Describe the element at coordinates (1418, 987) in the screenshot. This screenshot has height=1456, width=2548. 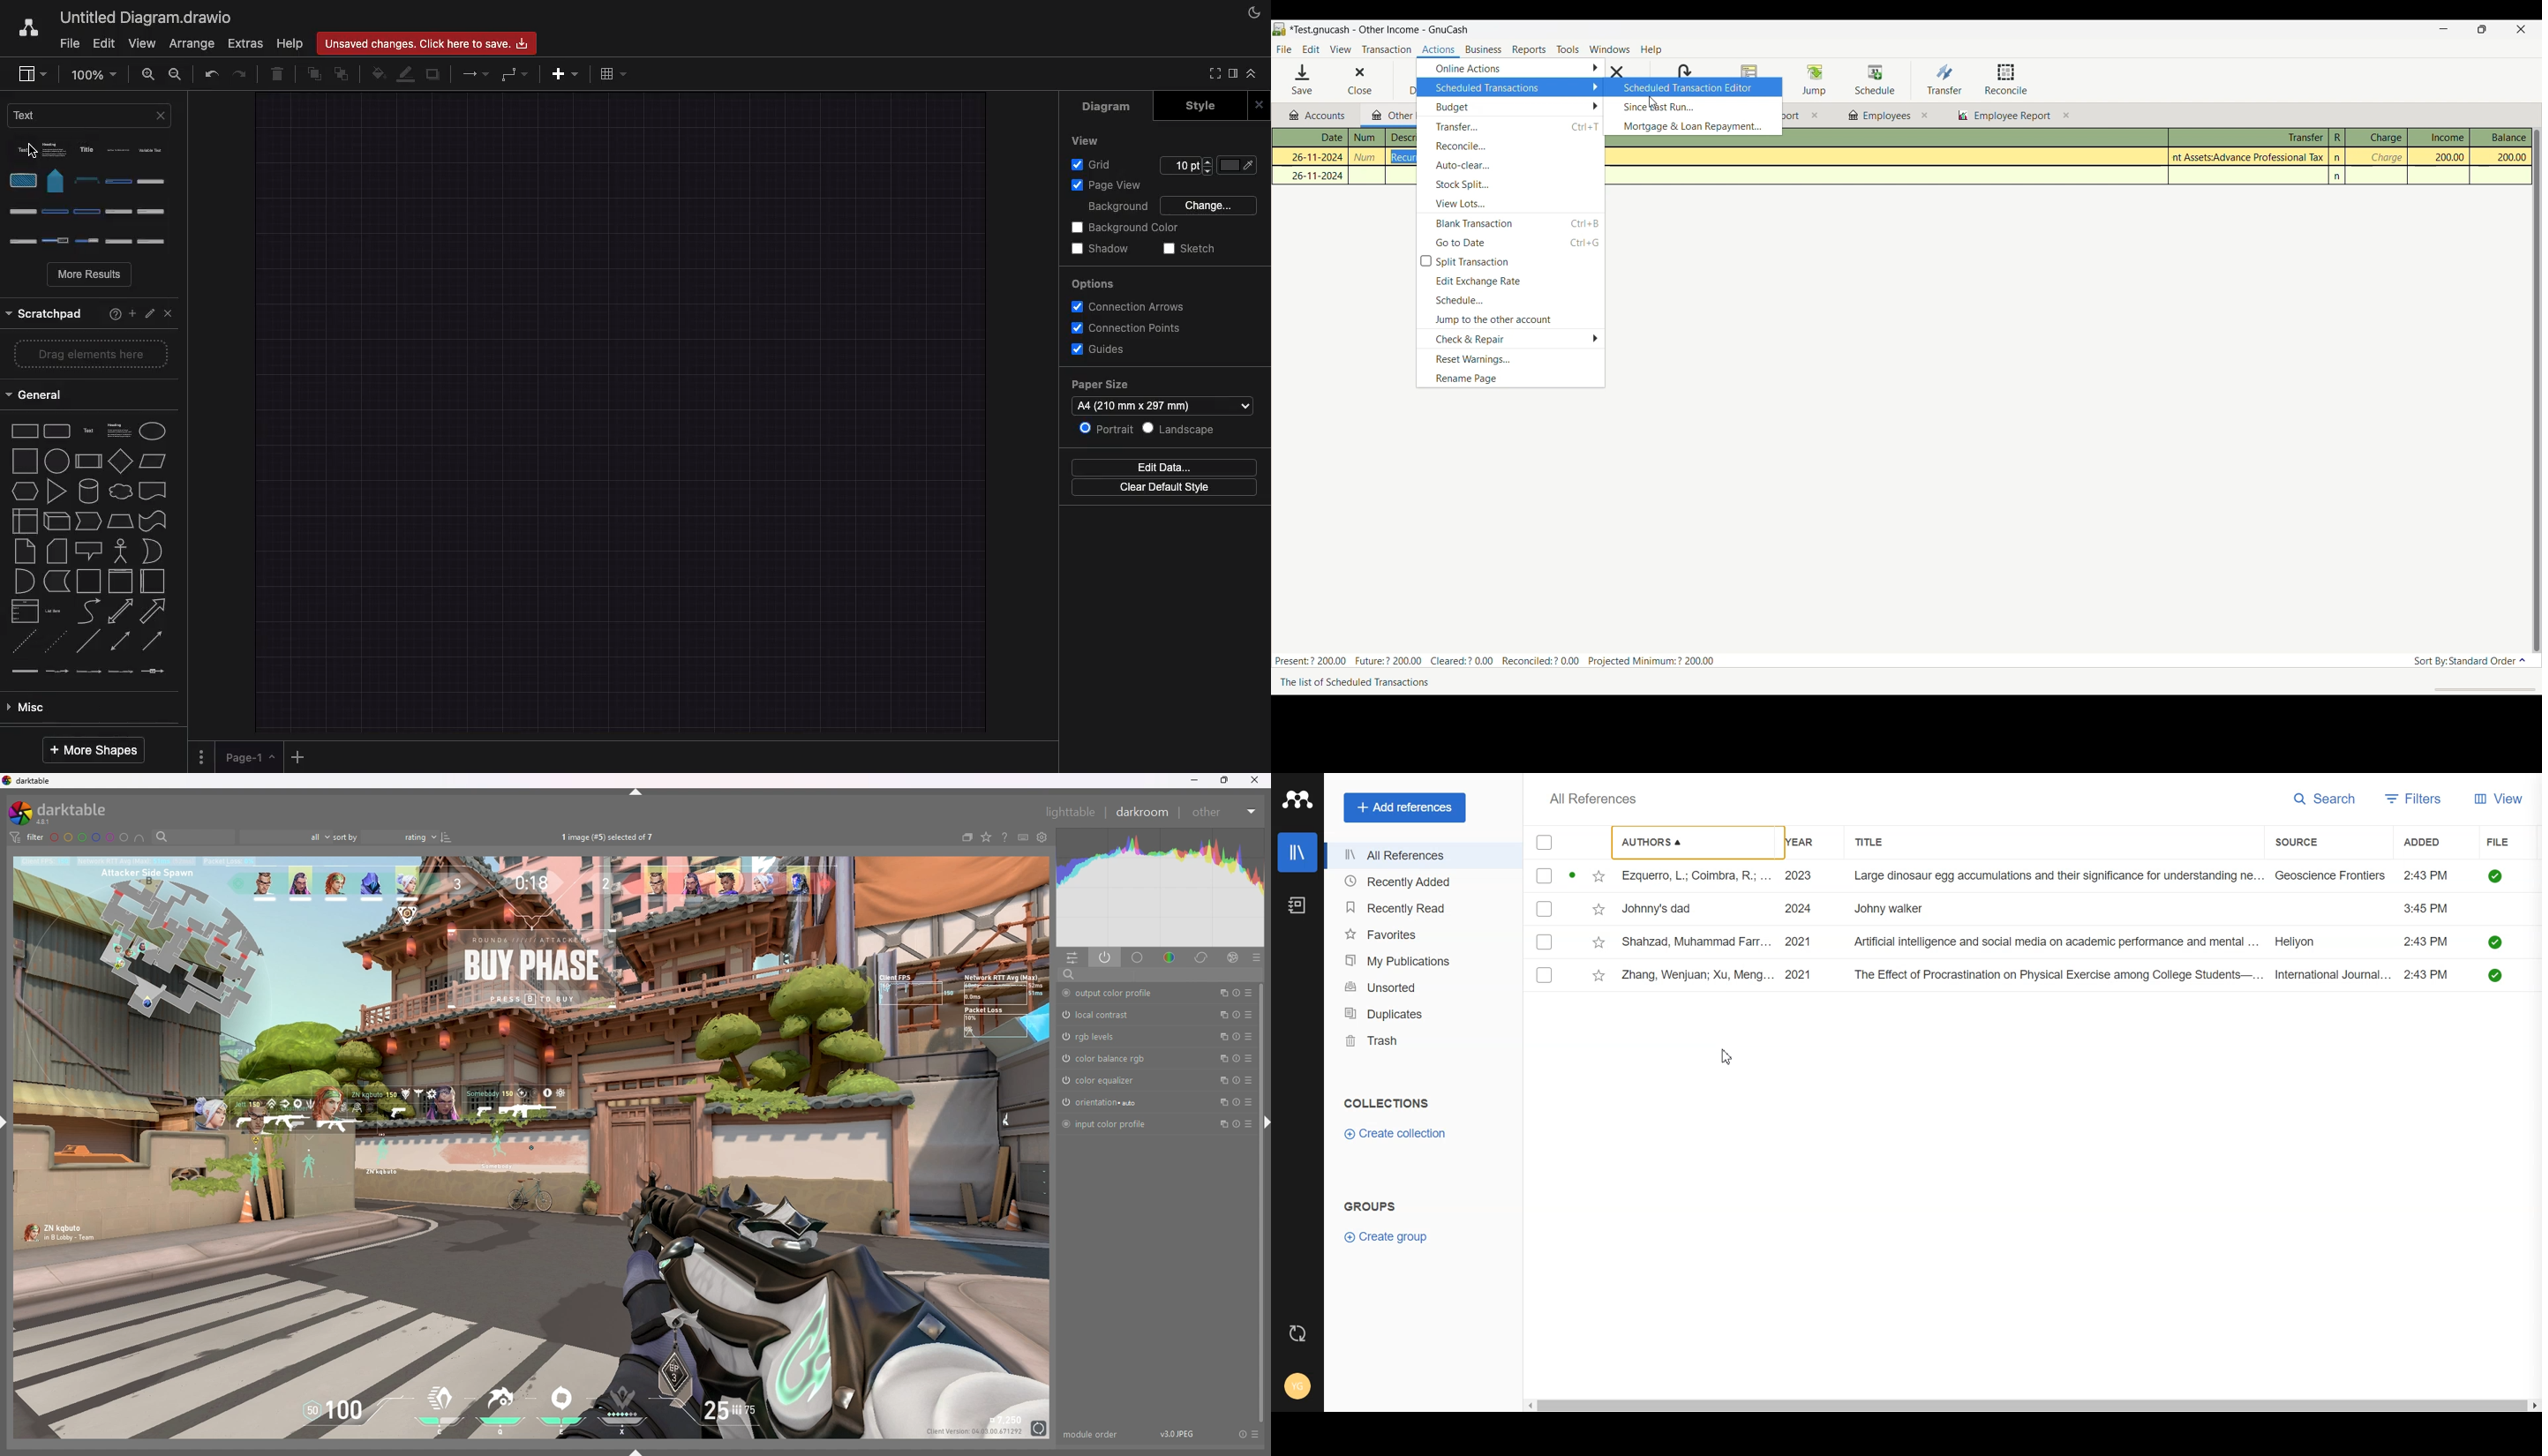
I see `Unsorted` at that location.